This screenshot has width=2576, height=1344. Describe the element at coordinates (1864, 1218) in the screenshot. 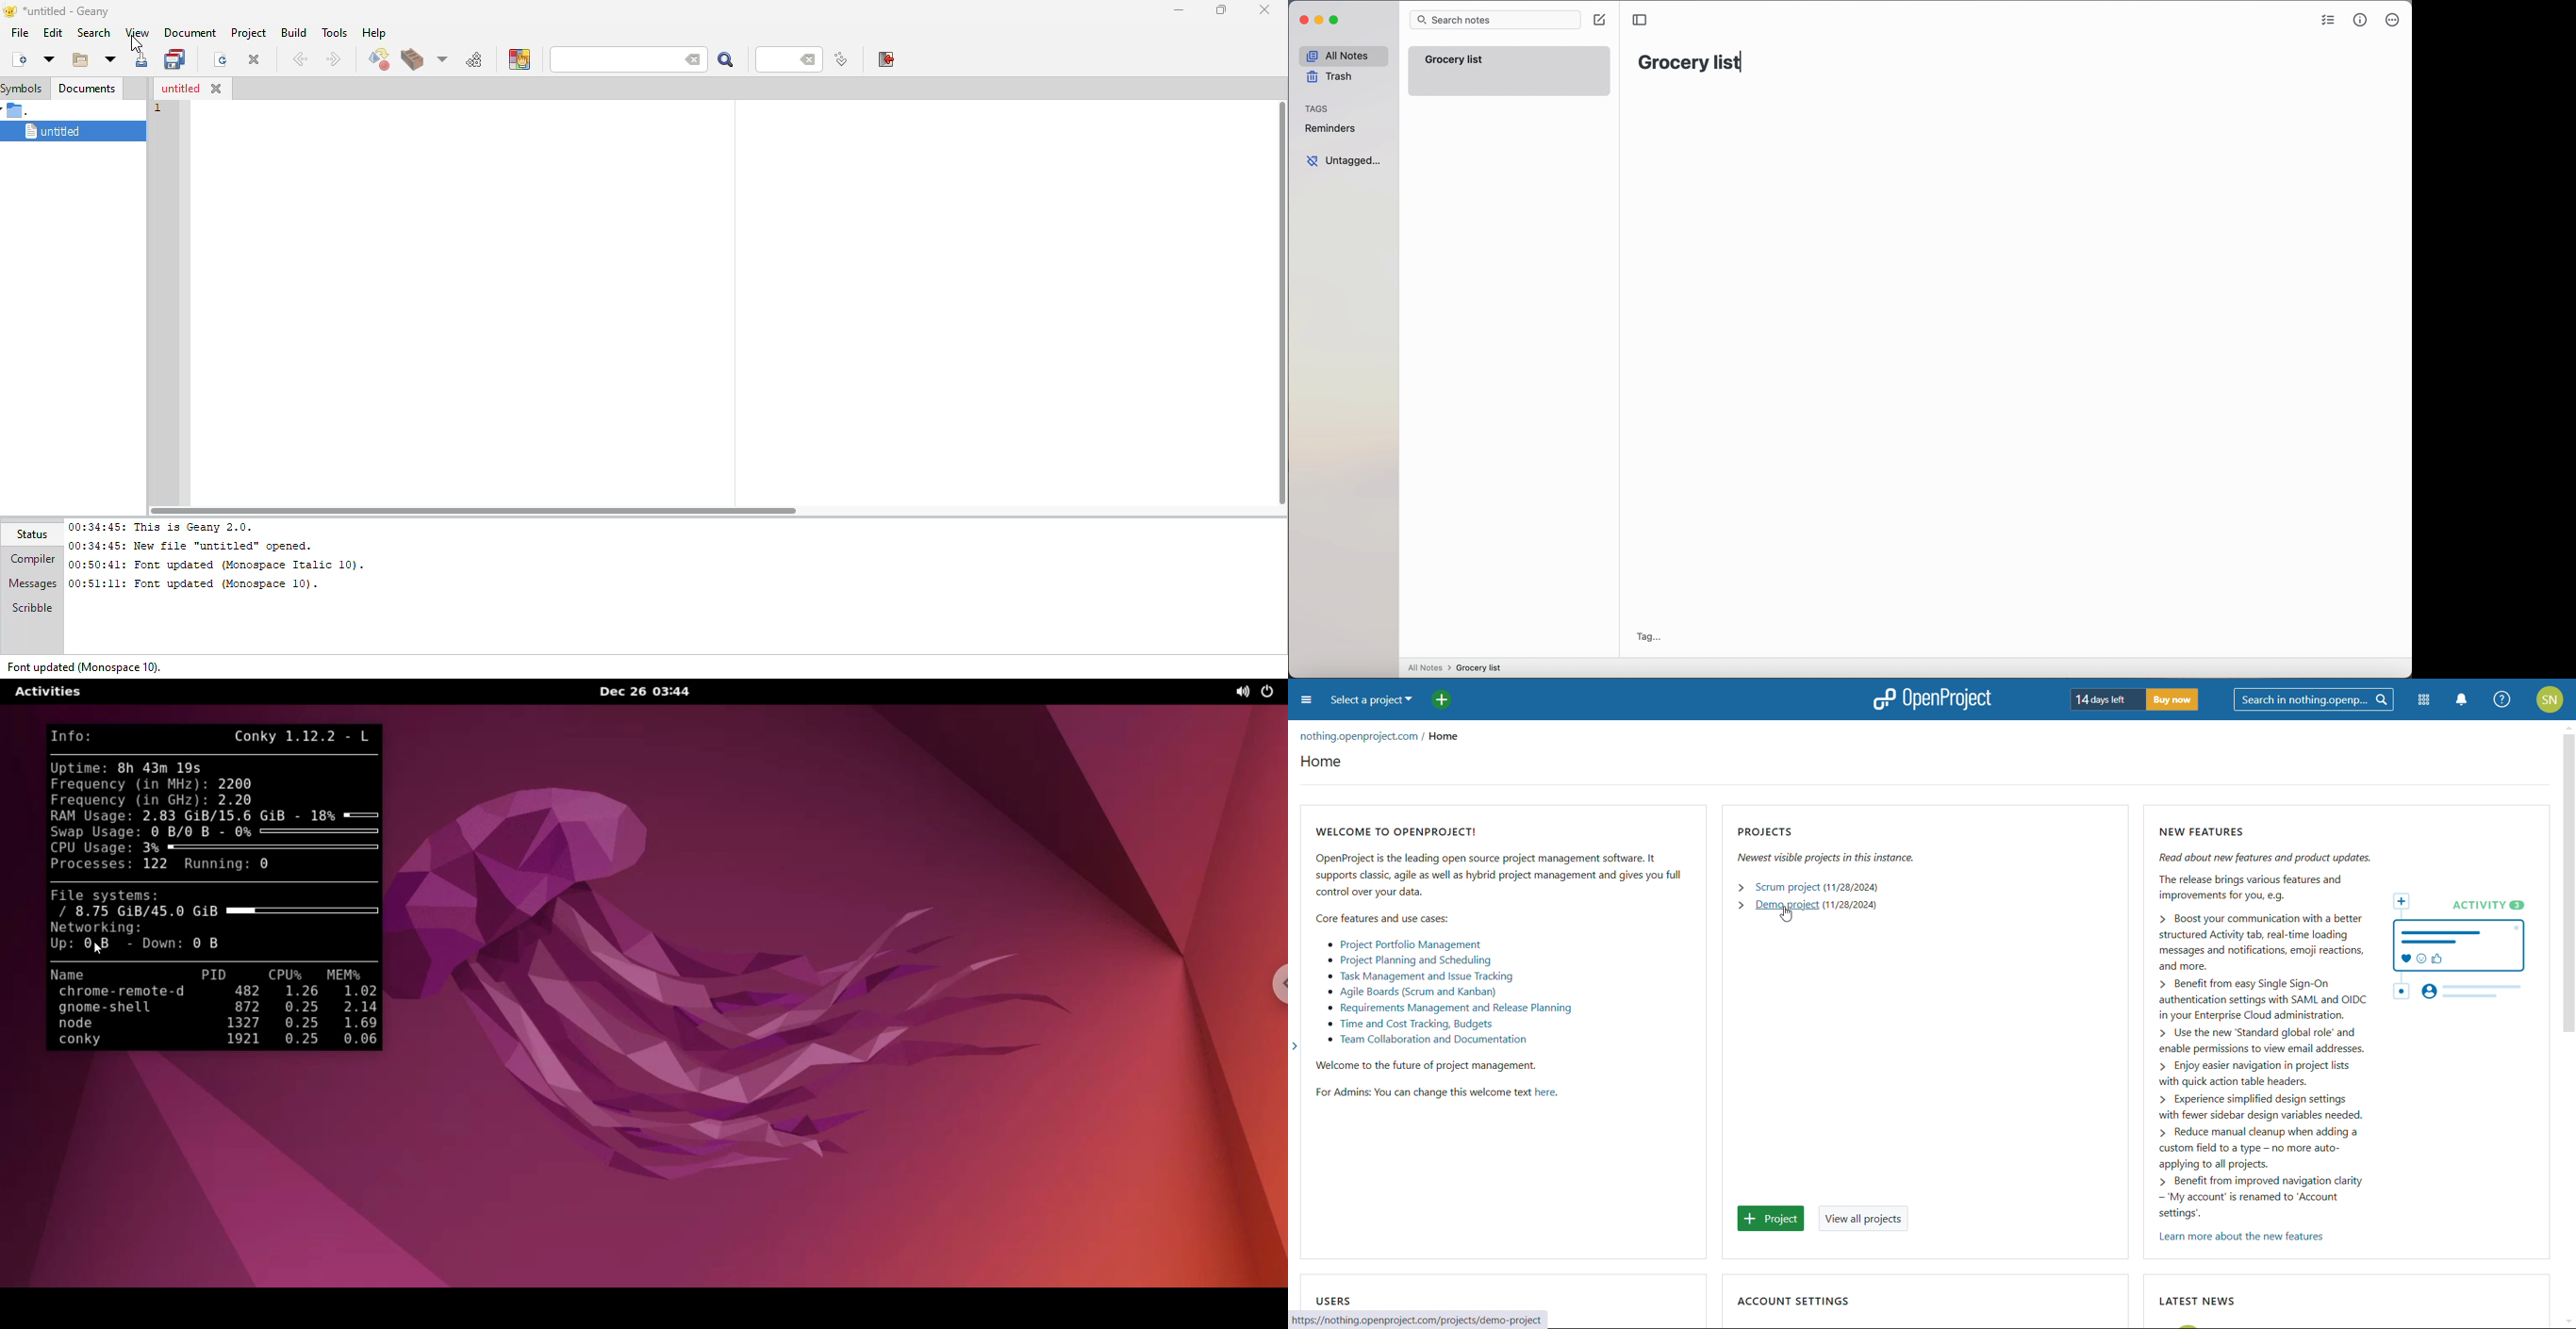

I see `view all projects` at that location.